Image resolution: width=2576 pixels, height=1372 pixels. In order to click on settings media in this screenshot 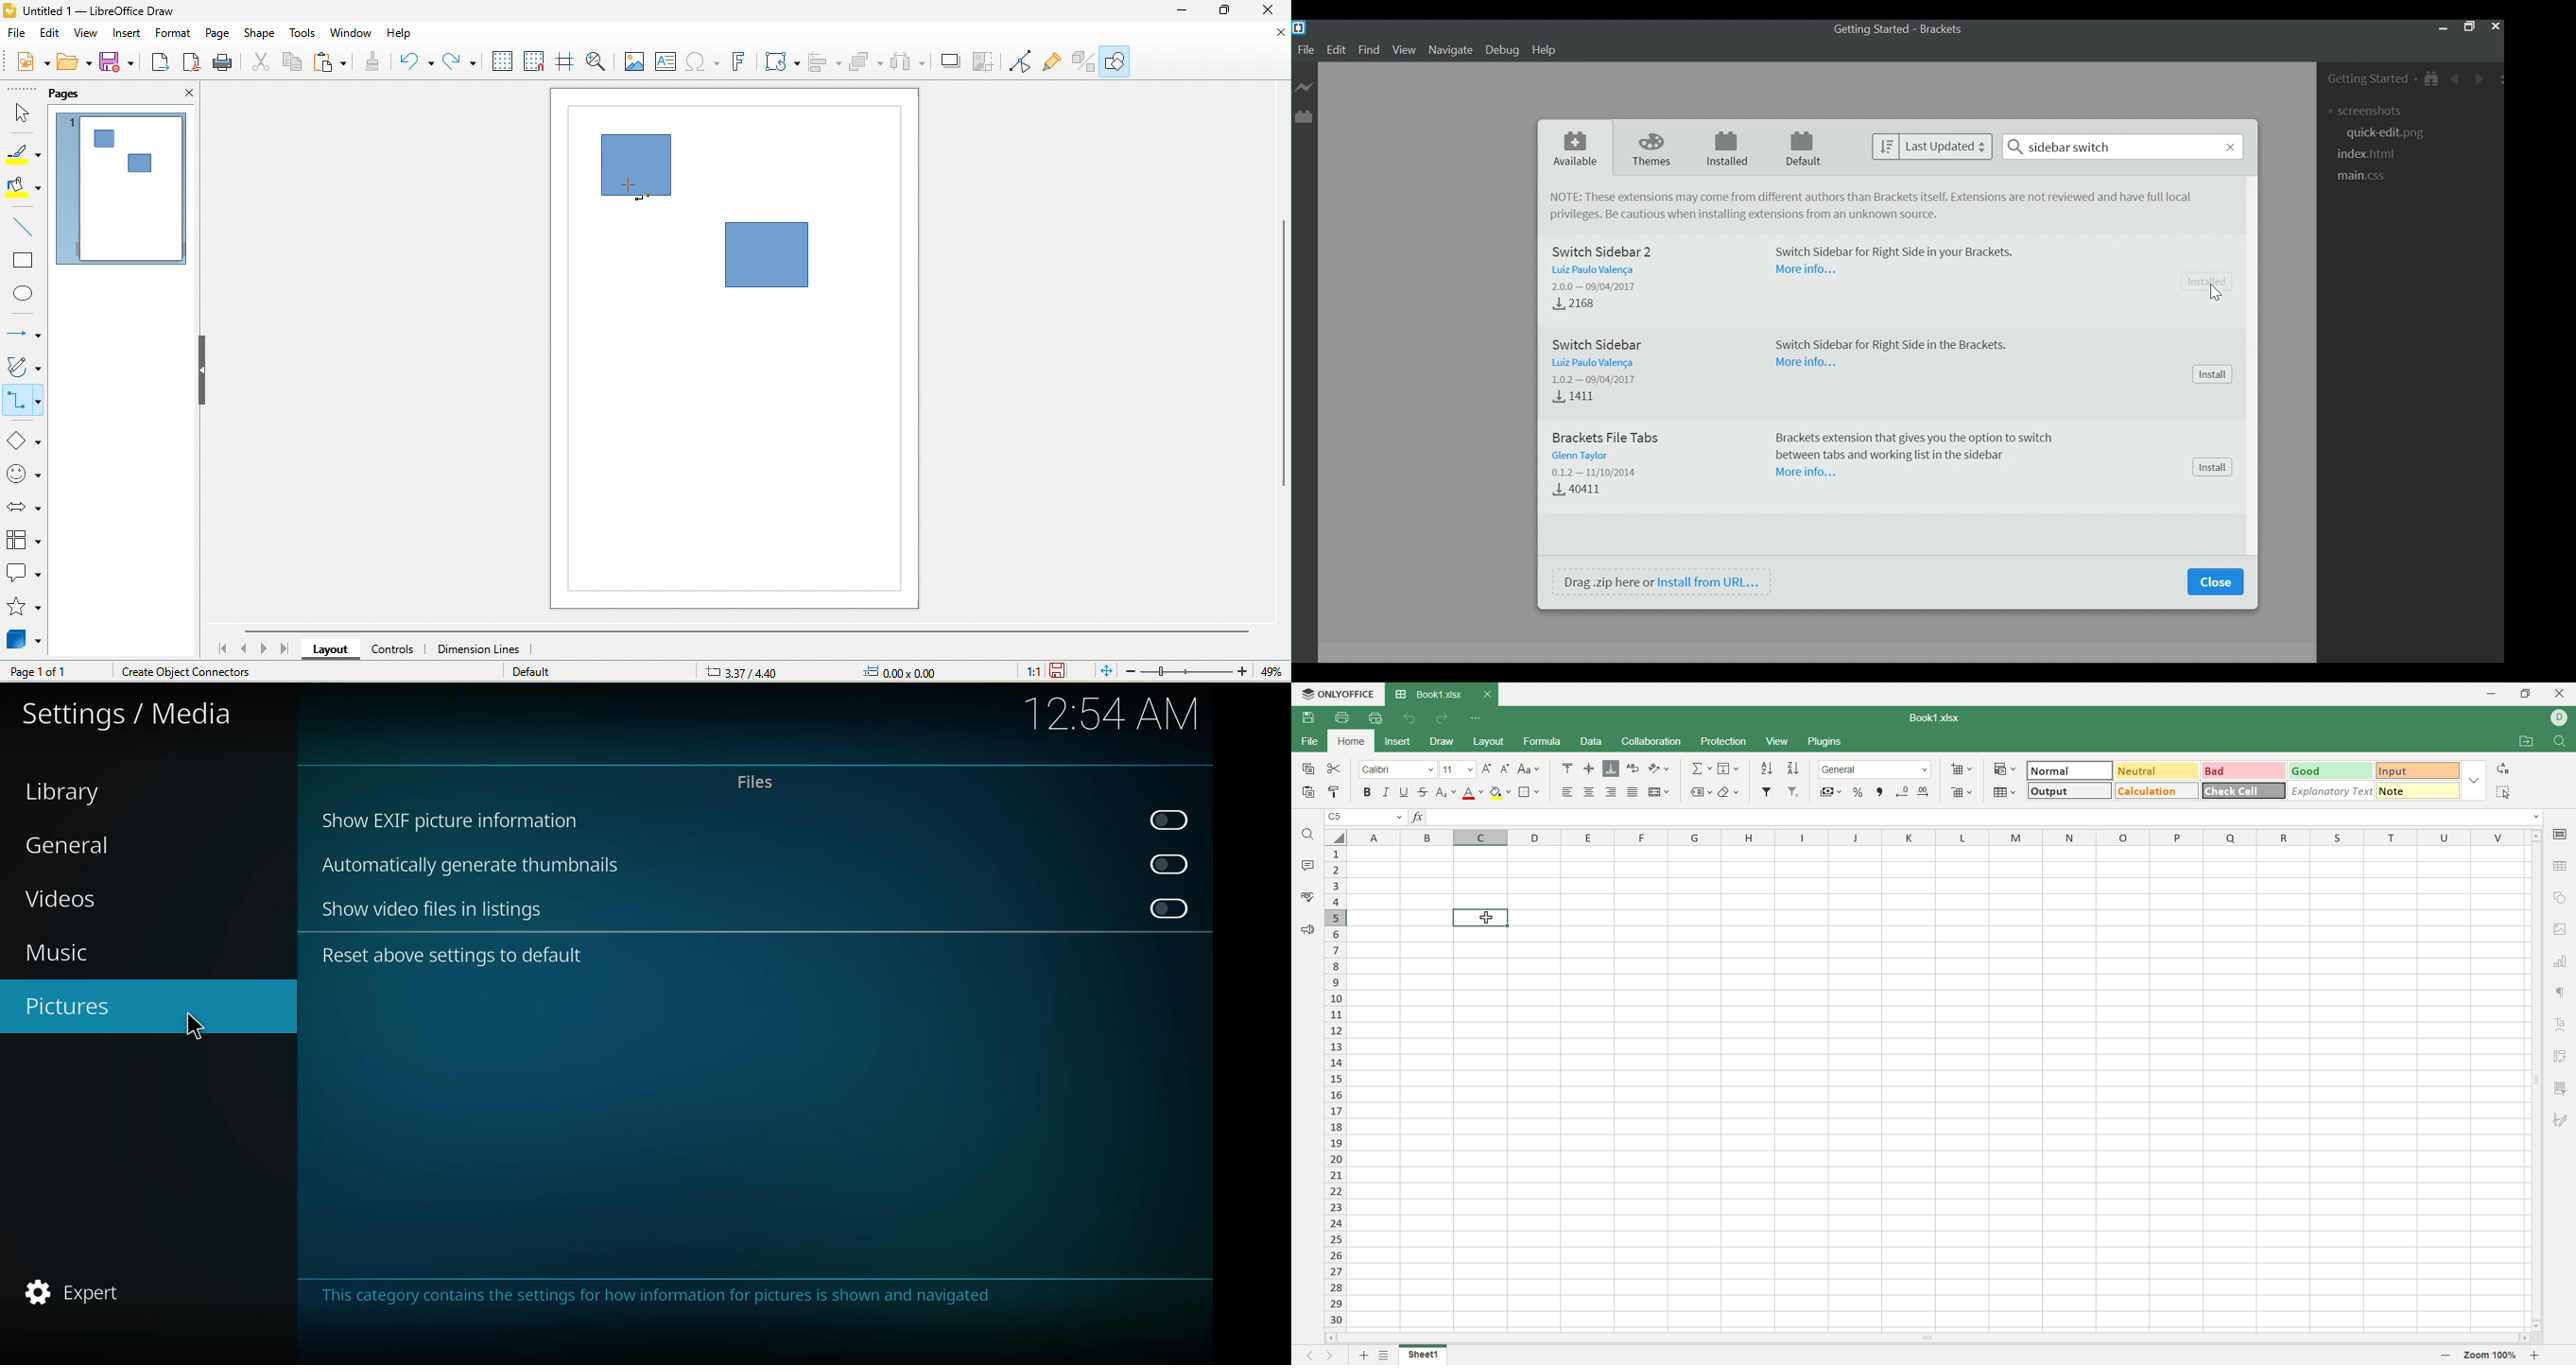, I will do `click(130, 714)`.